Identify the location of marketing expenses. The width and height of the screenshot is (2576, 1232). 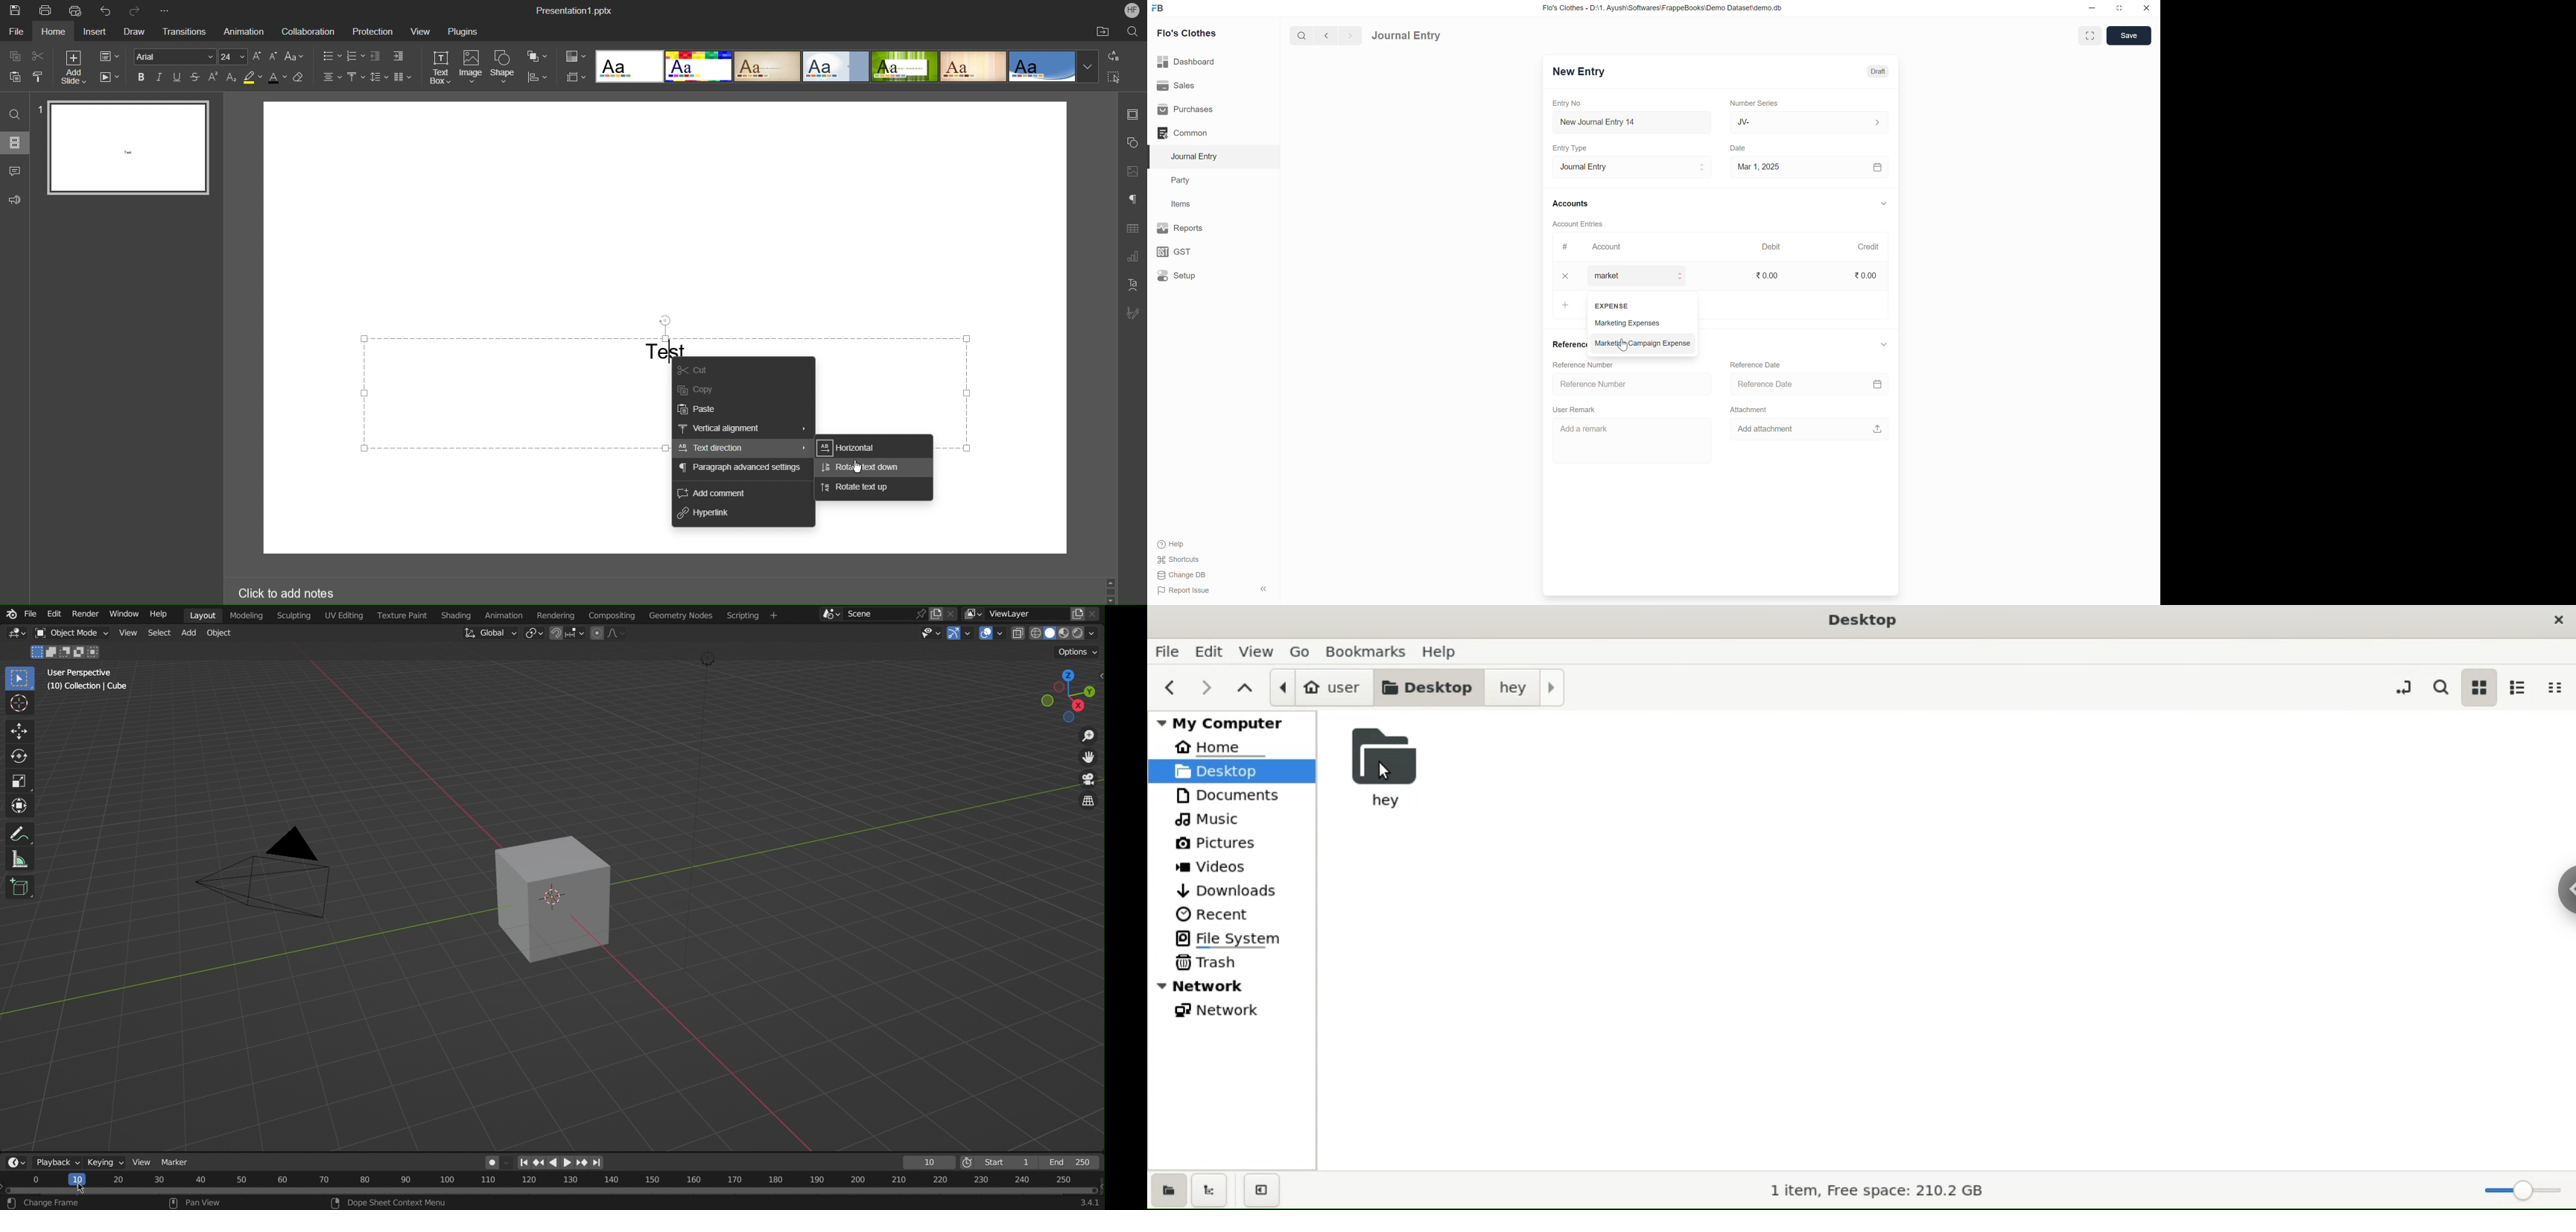
(1642, 324).